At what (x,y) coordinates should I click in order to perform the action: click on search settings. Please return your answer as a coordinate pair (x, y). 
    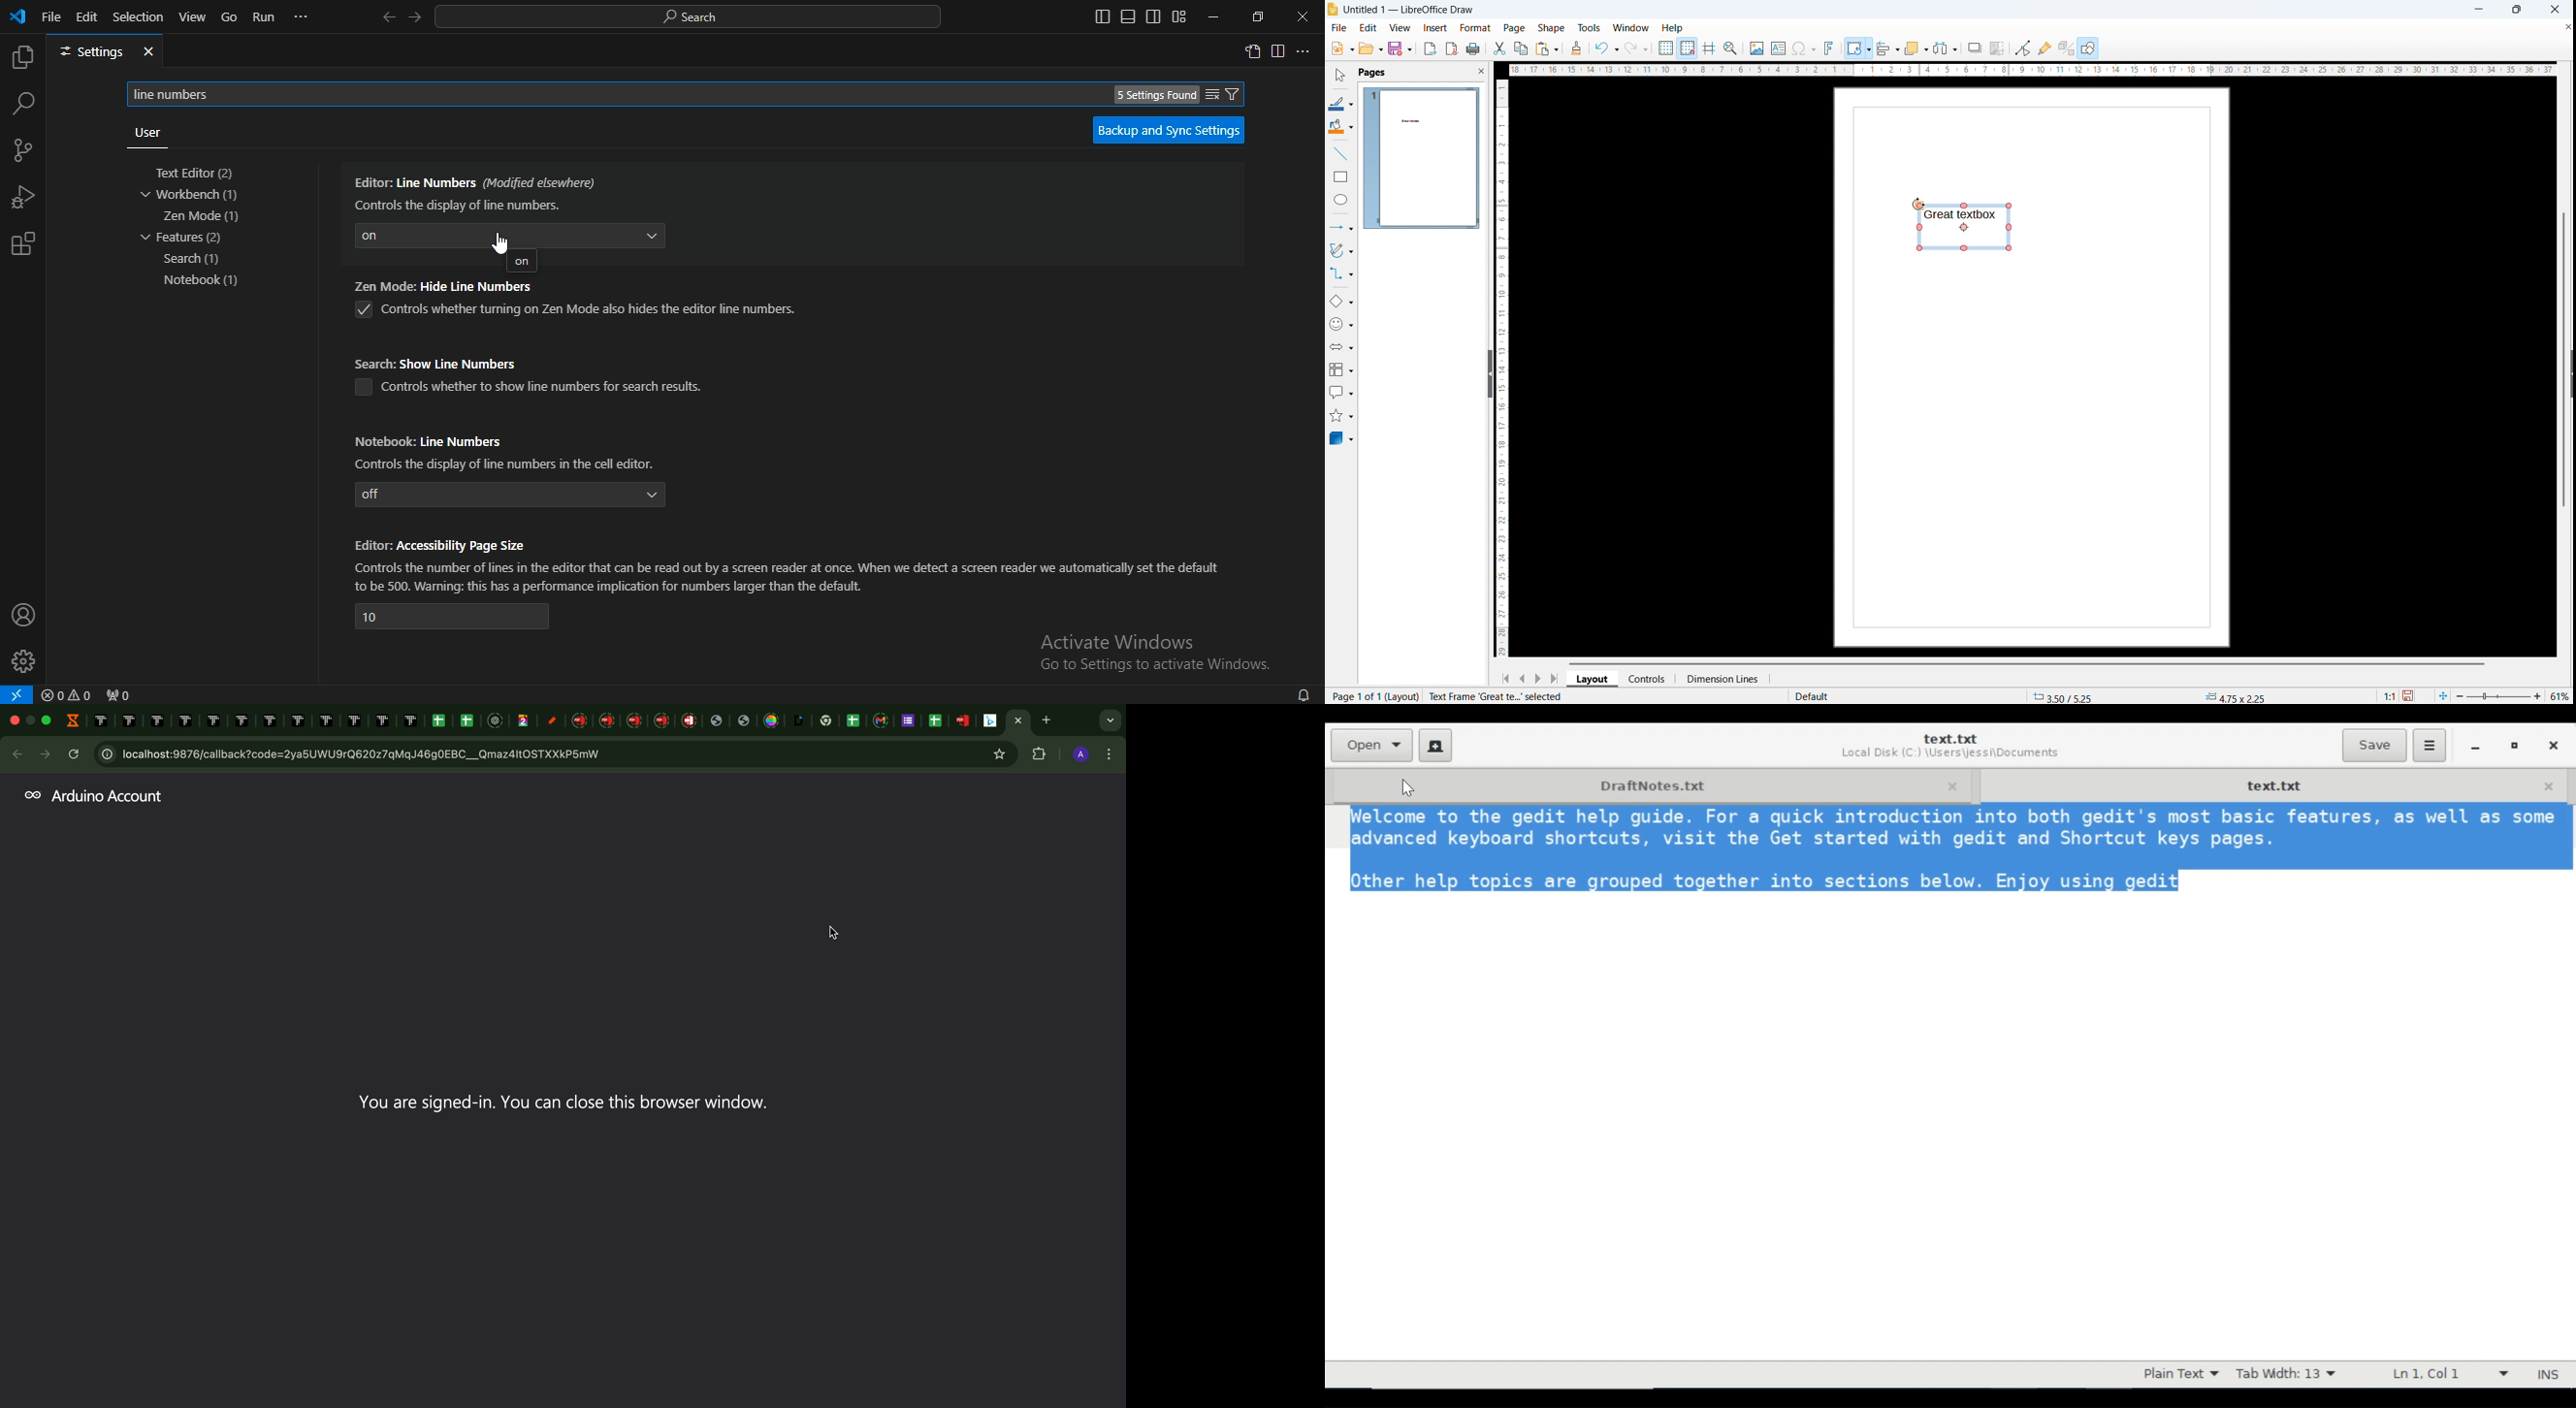
    Looking at the image, I should click on (692, 93).